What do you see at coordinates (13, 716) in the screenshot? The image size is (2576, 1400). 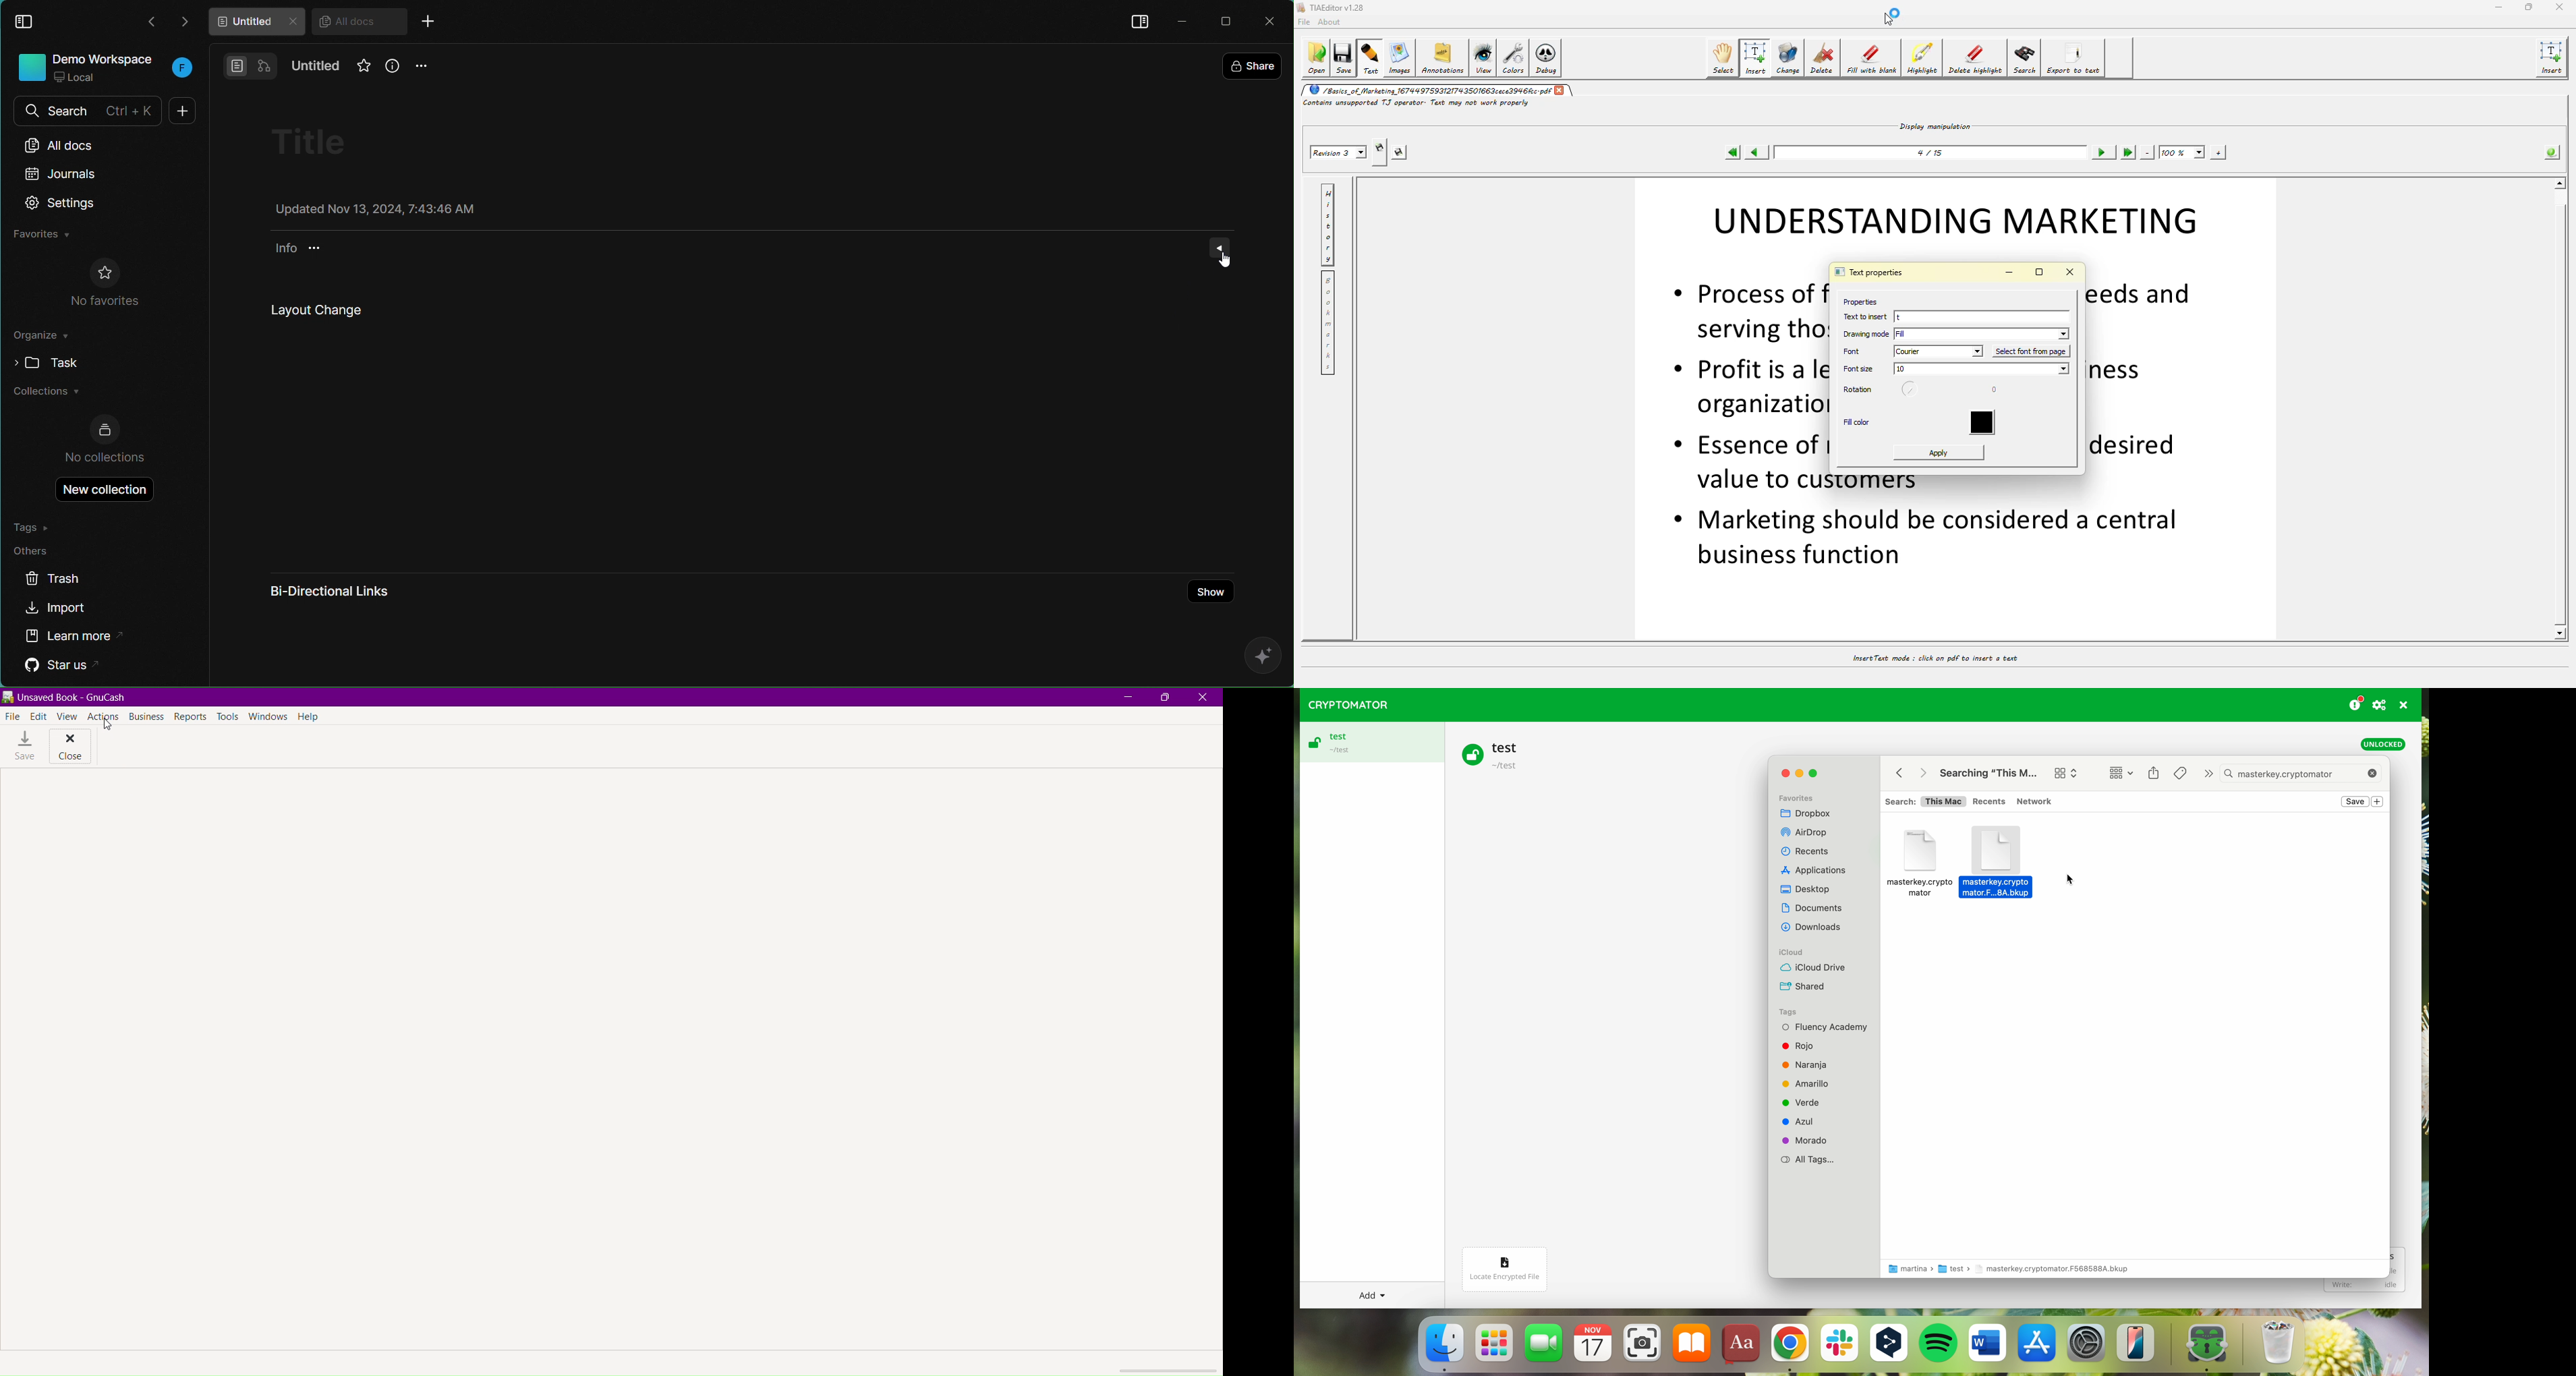 I see `File` at bounding box center [13, 716].